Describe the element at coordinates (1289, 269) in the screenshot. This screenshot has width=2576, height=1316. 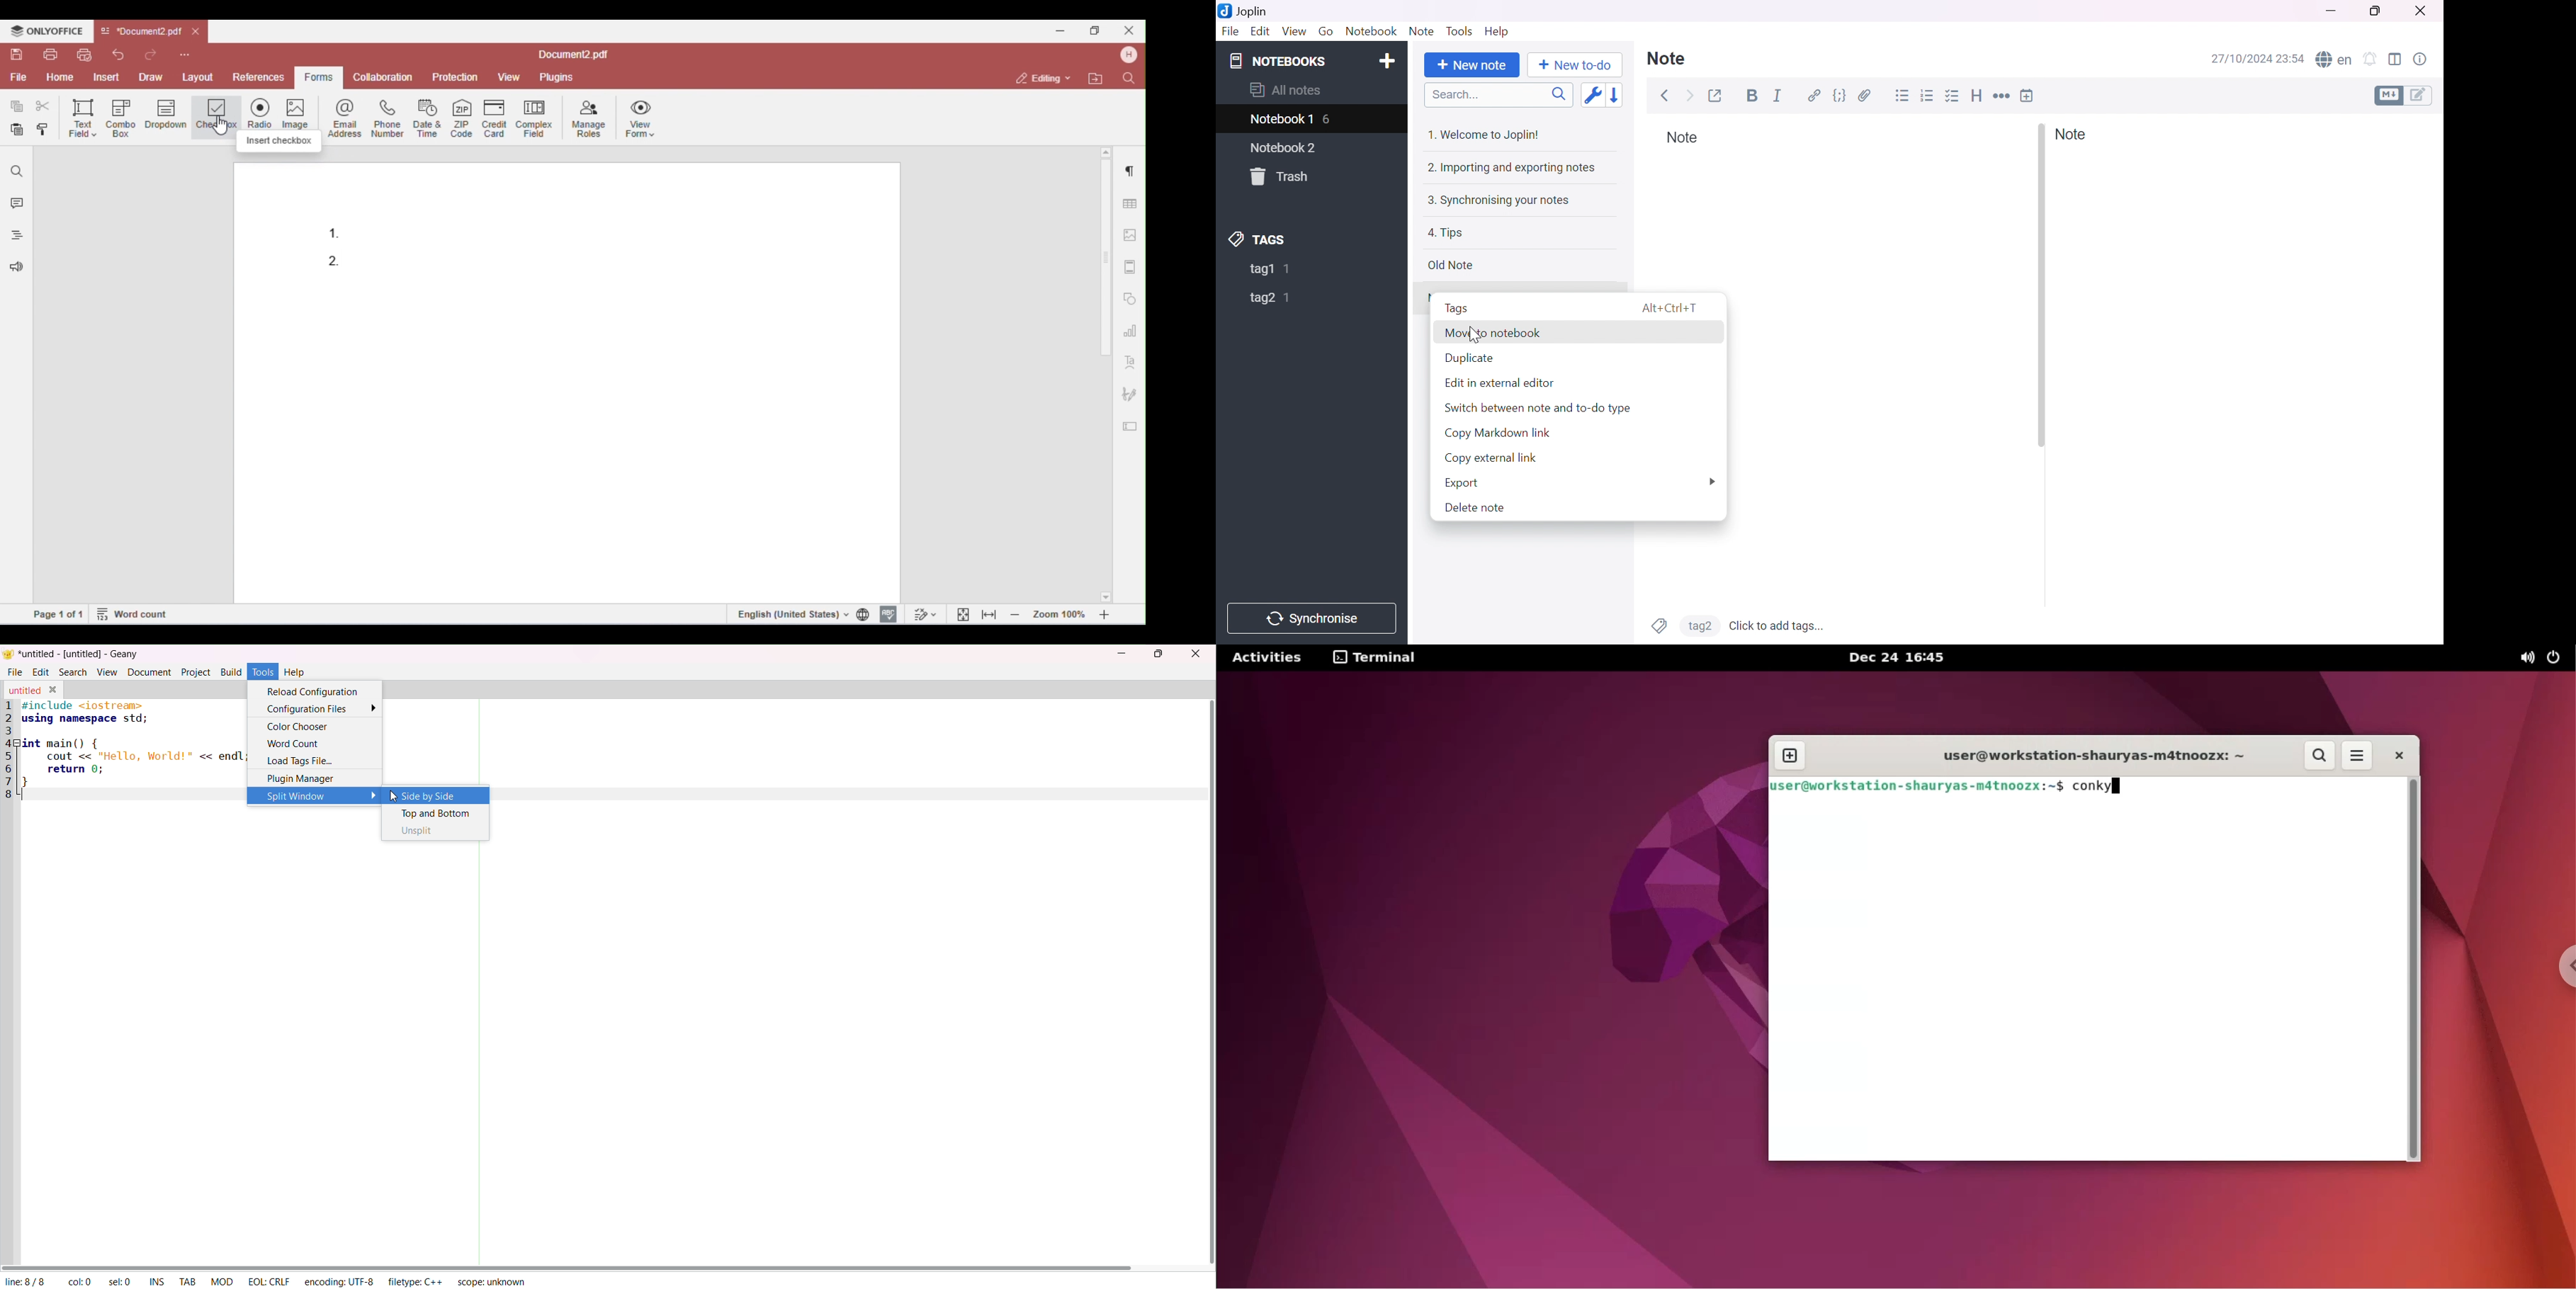
I see `1` at that location.